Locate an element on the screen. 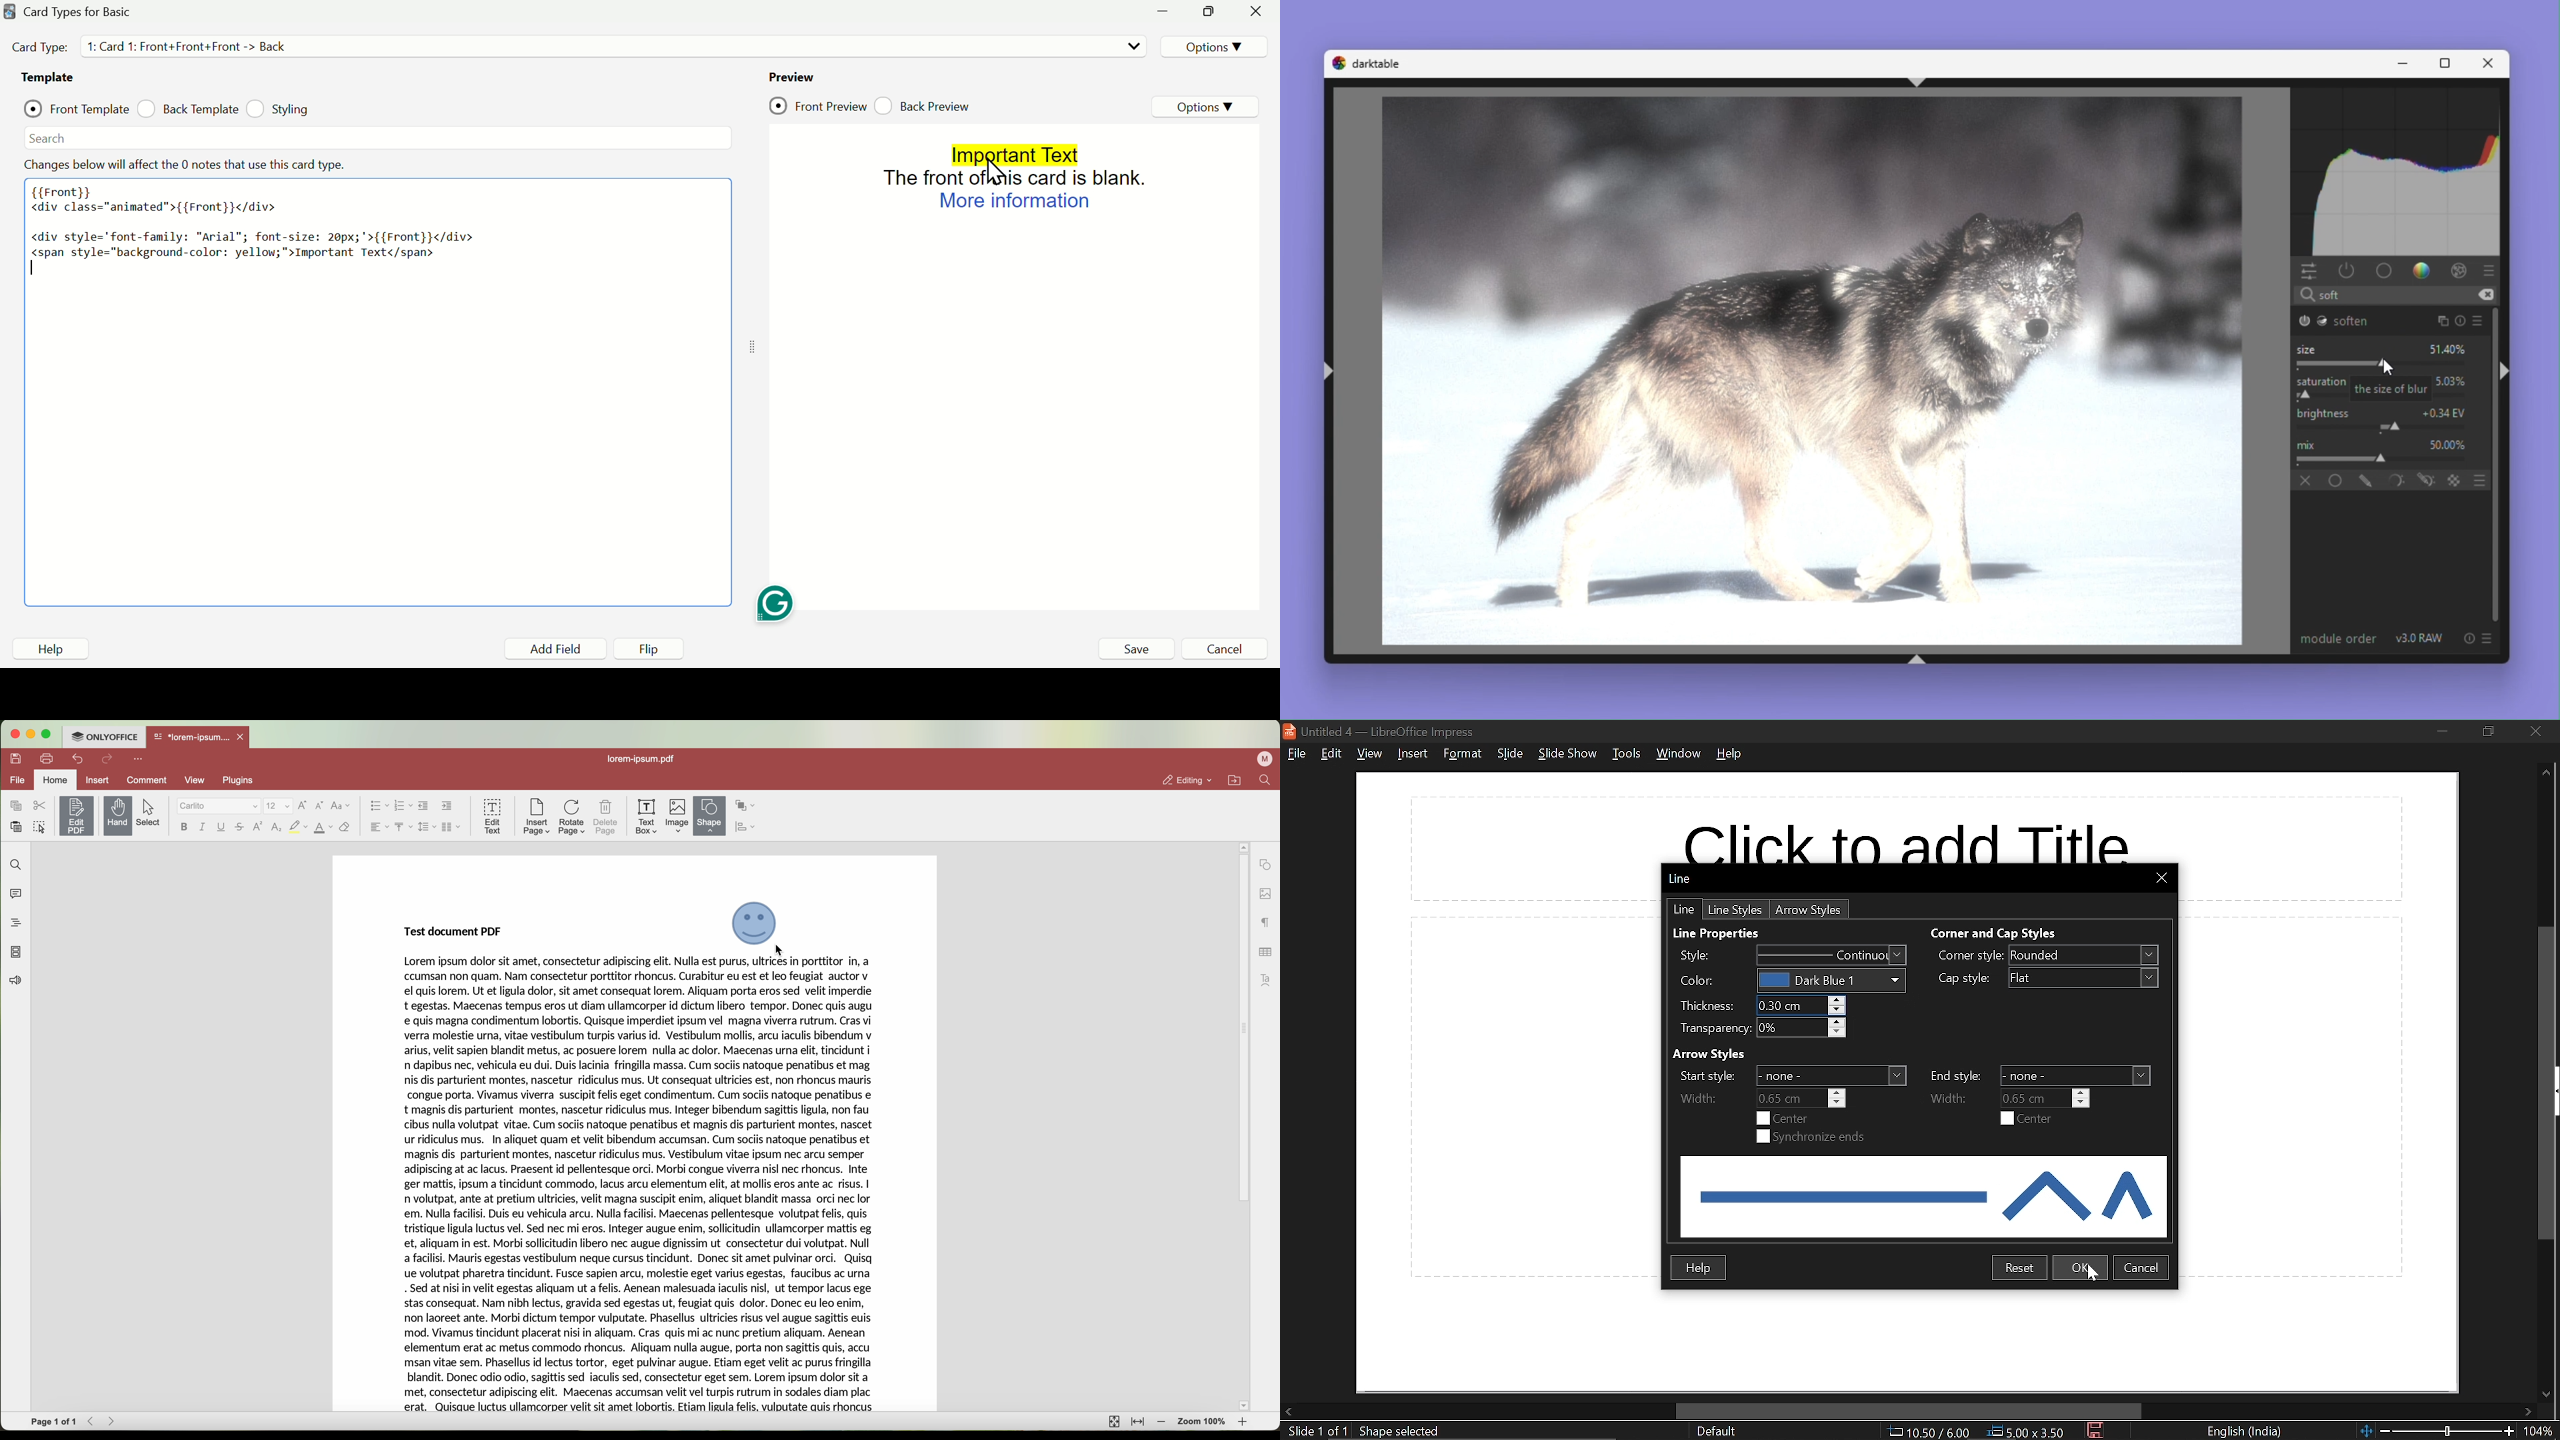 Image resolution: width=2576 pixels, height=1456 pixels. Labels is located at coordinates (1713, 993).